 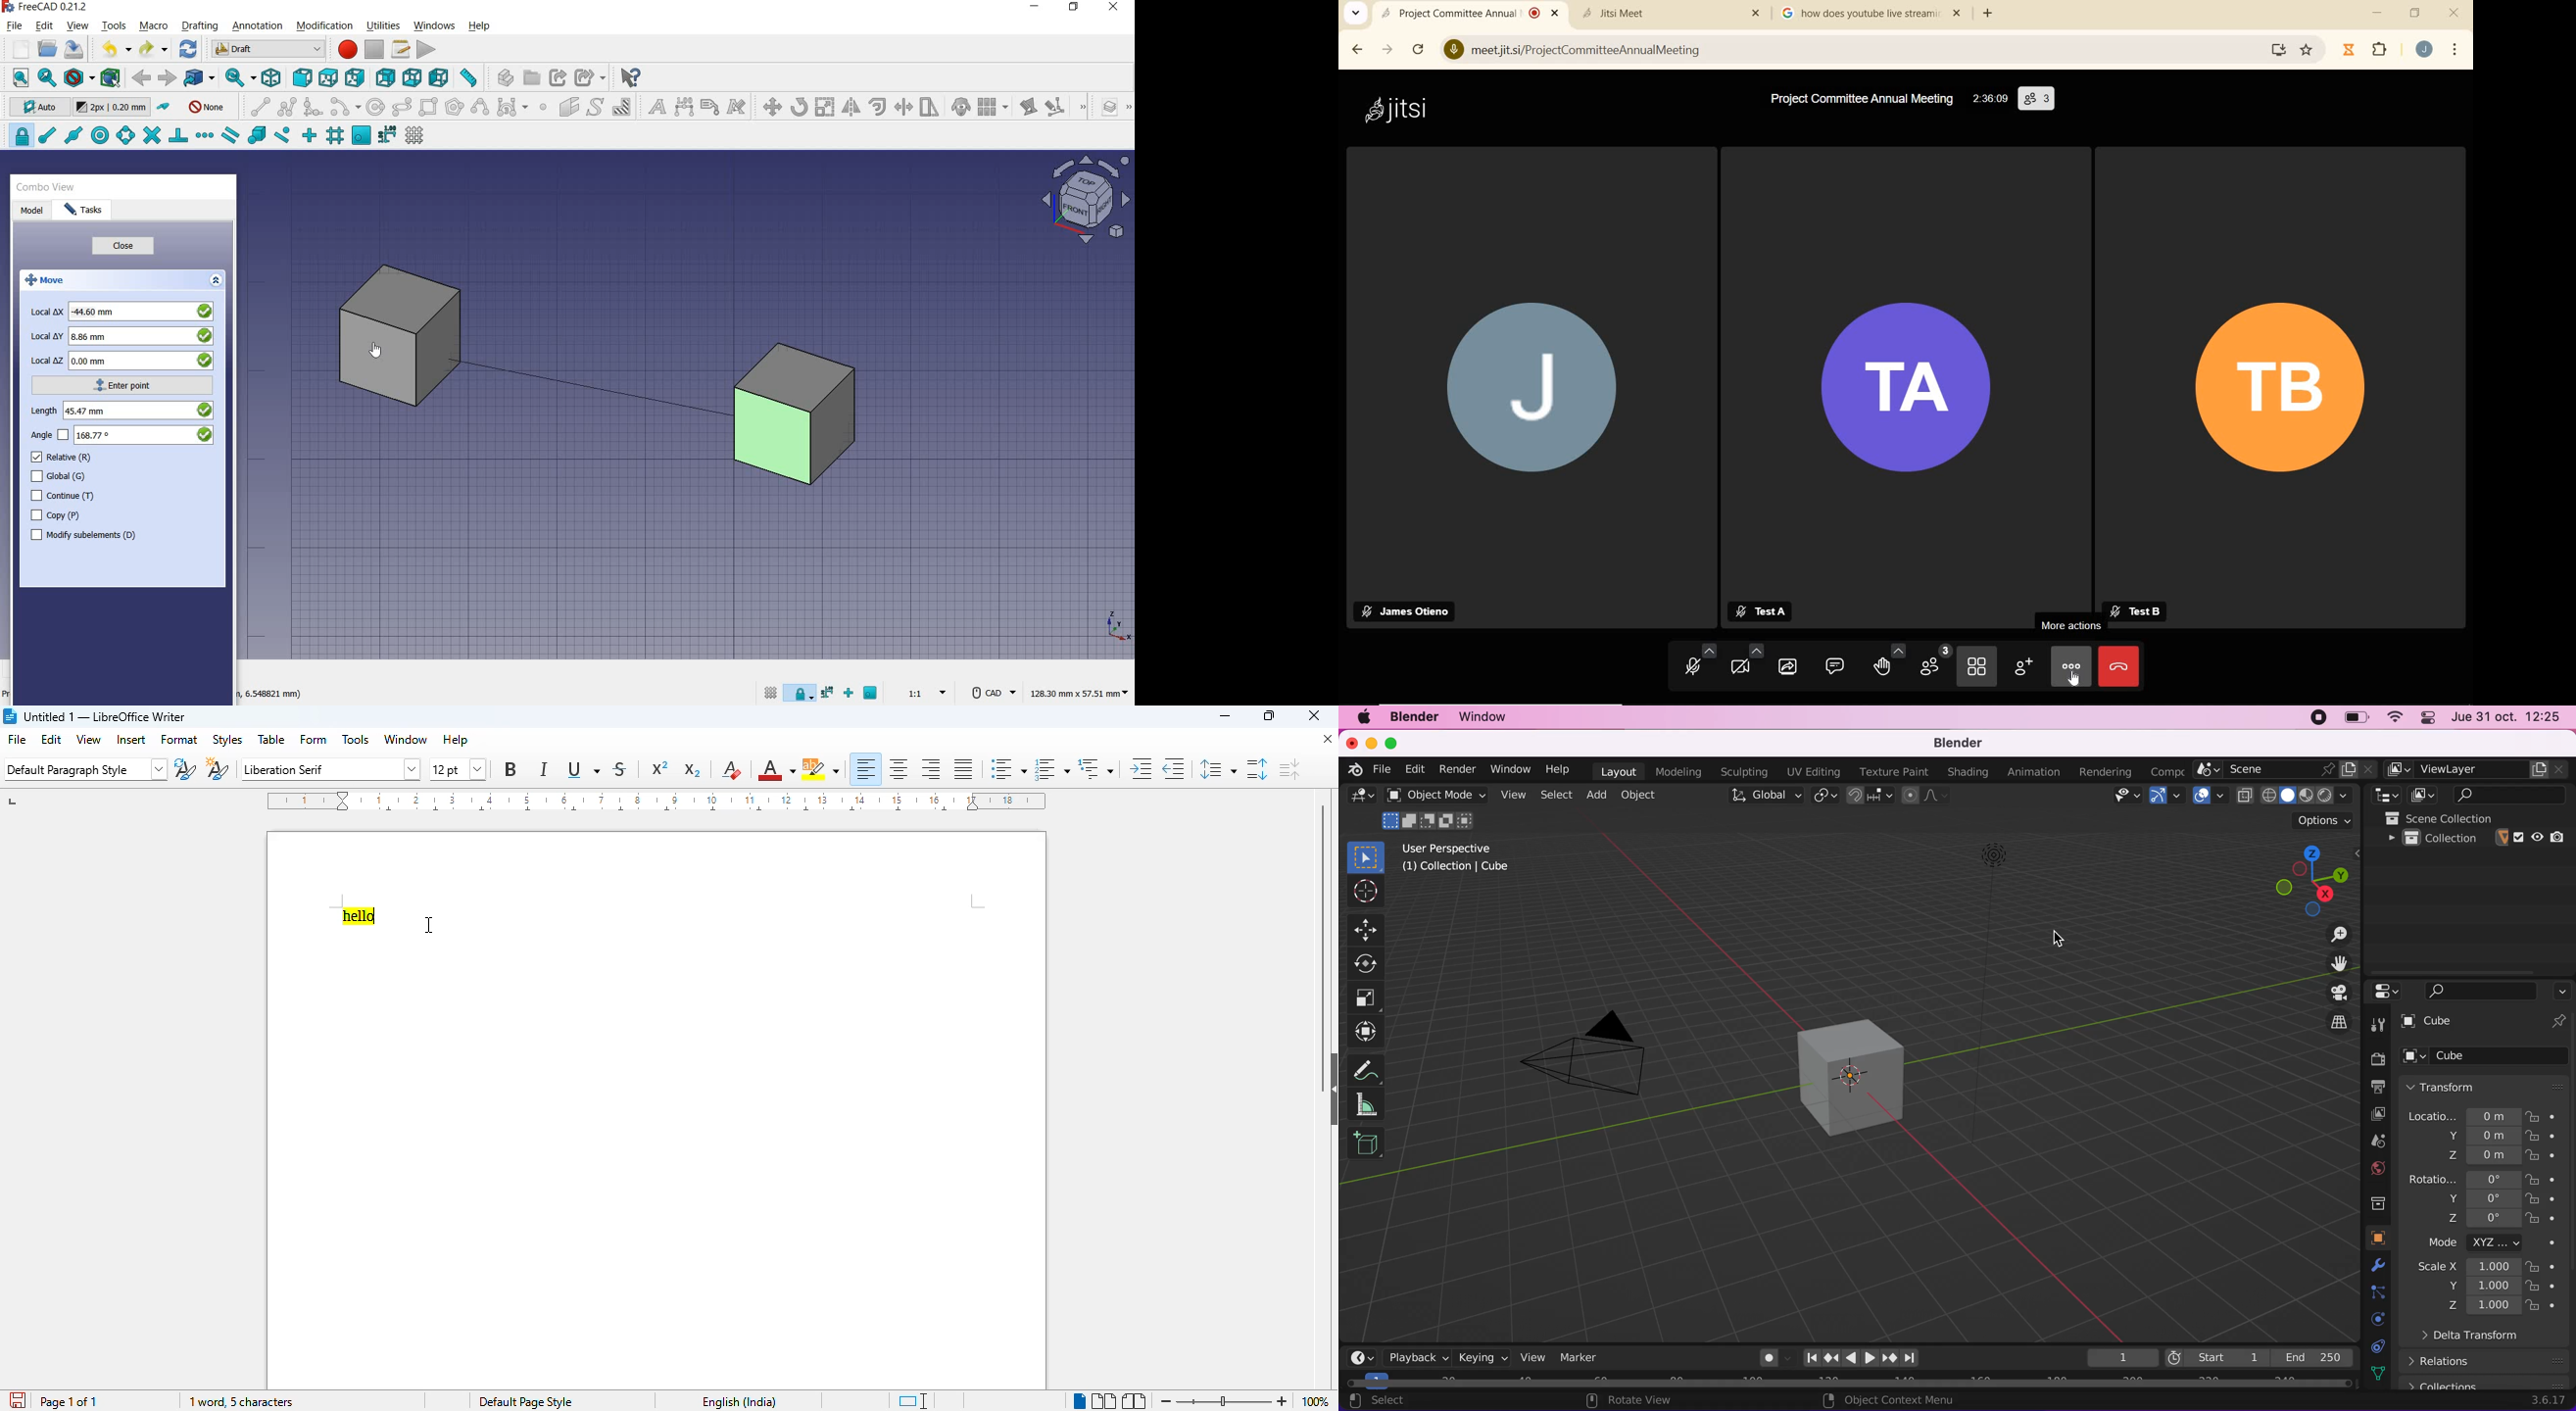 I want to click on marker, so click(x=1583, y=1356).